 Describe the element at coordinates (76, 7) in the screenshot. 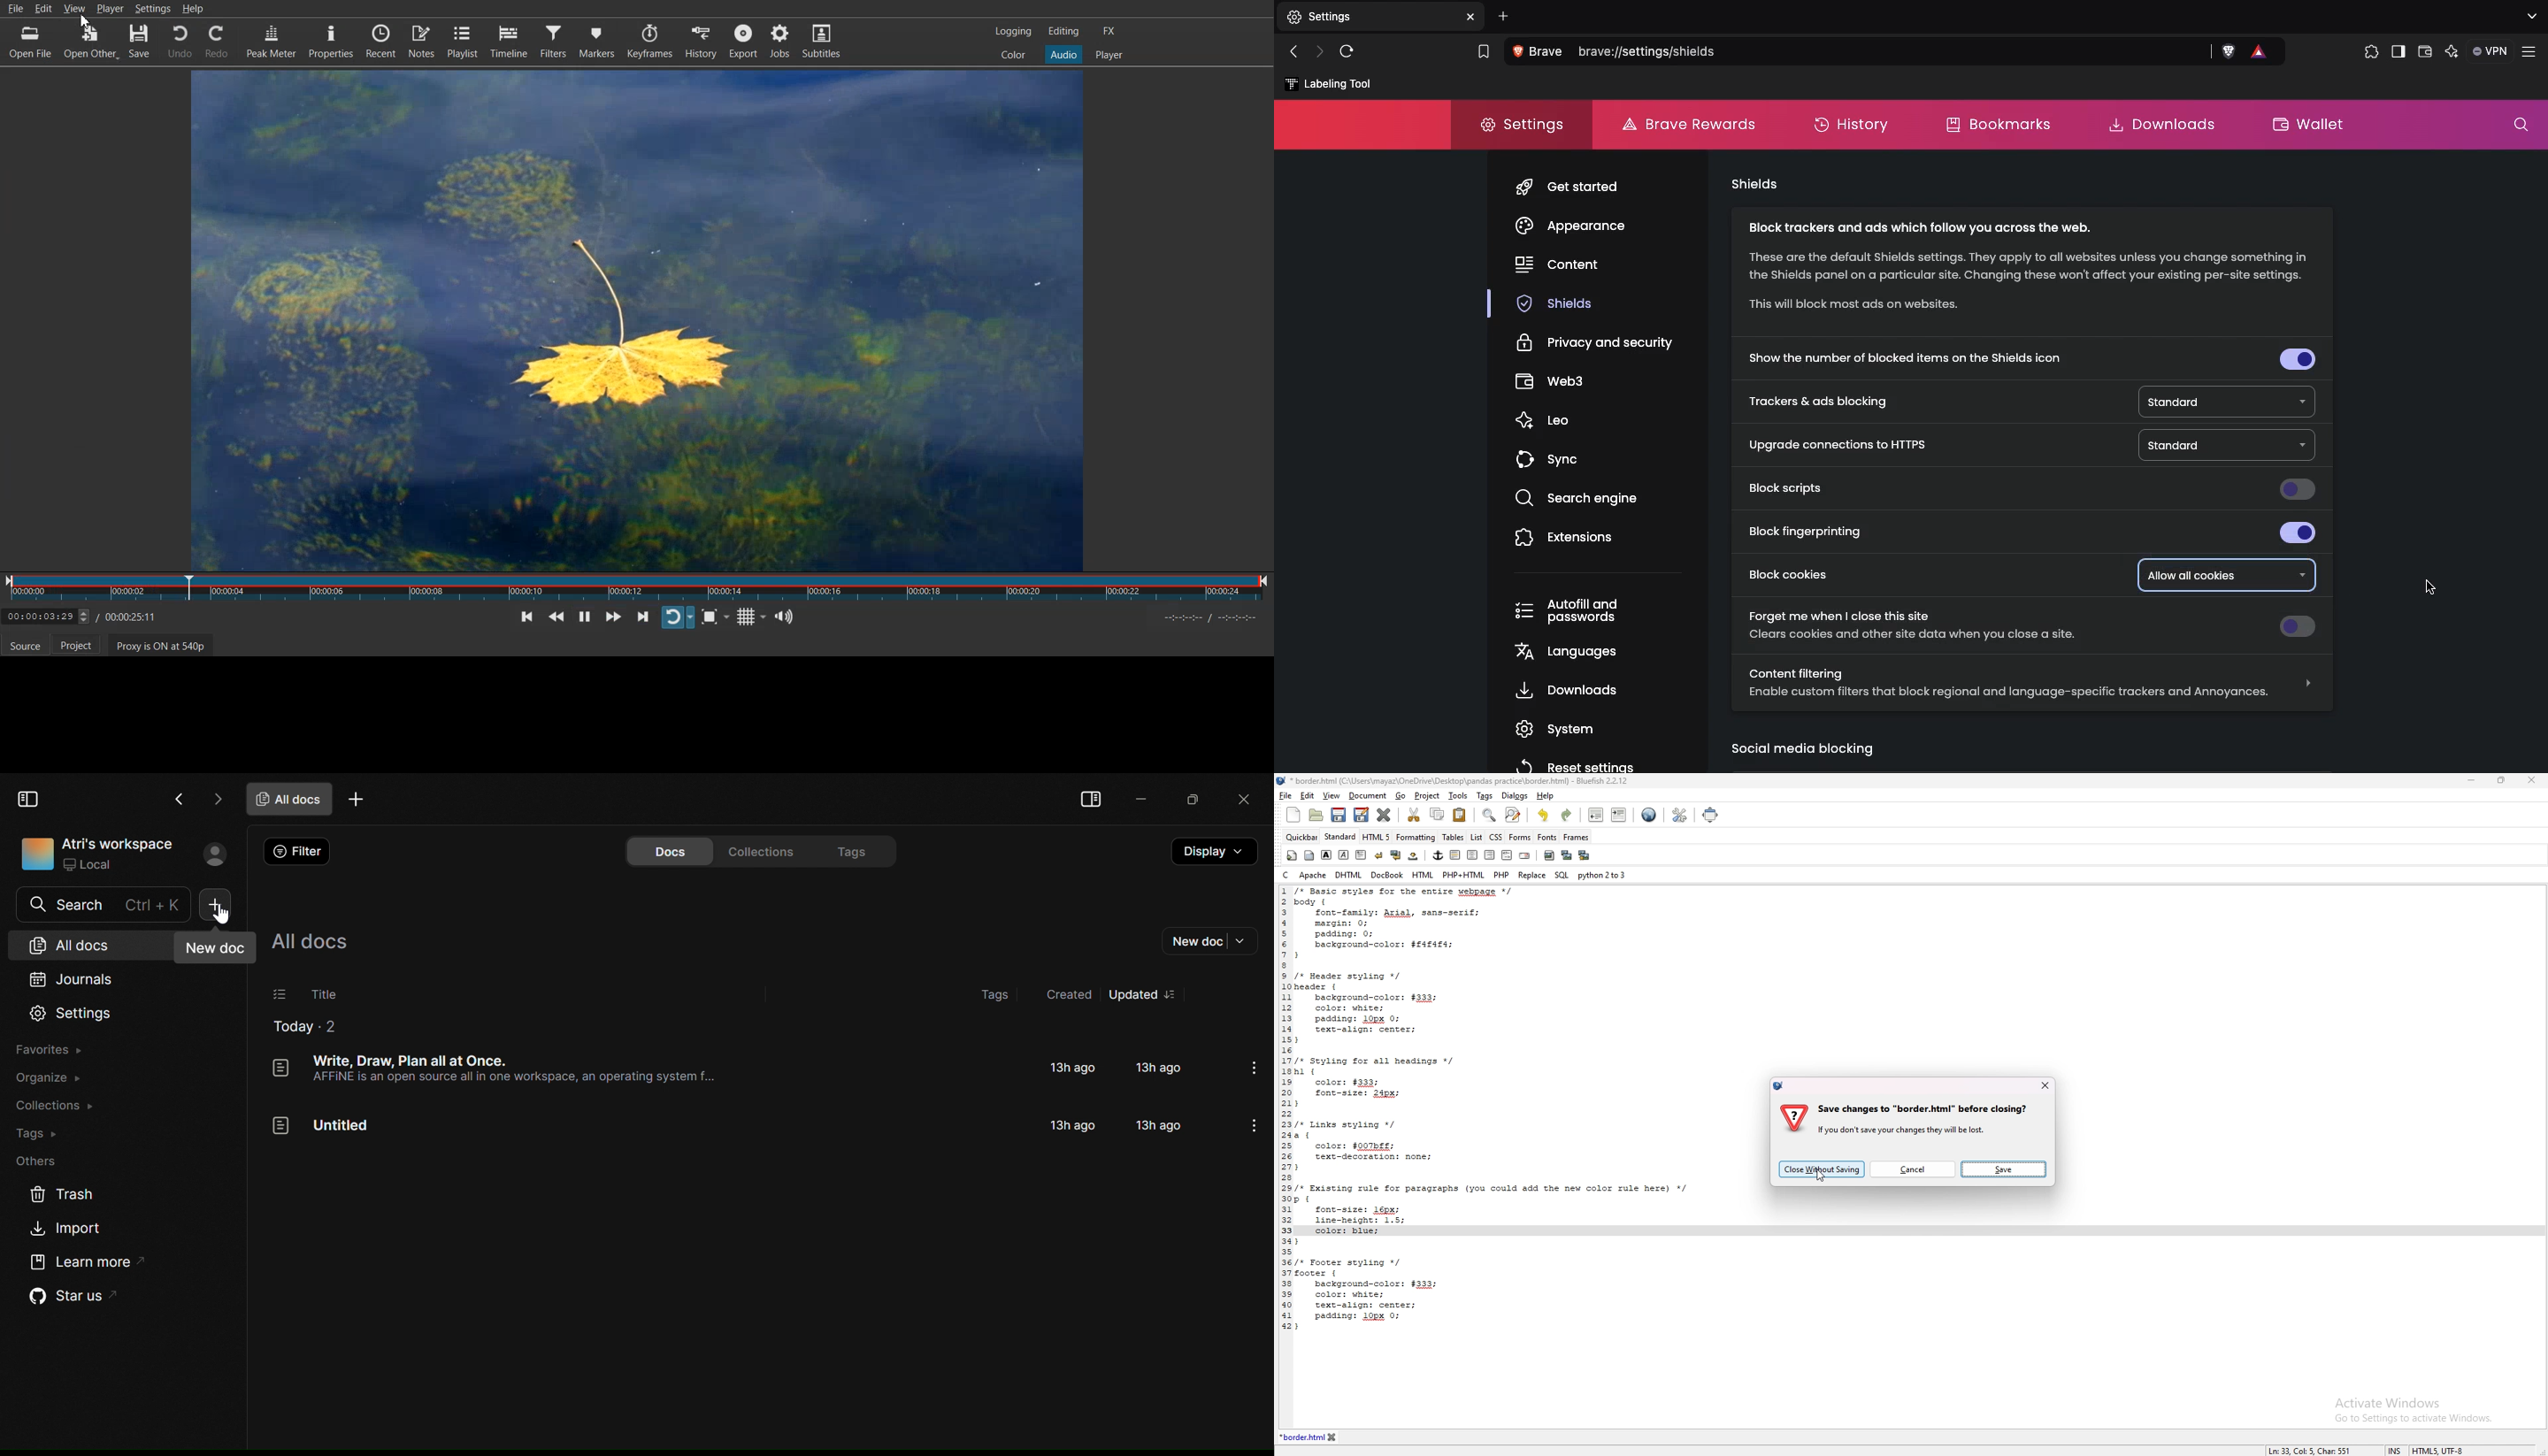

I see `View` at that location.